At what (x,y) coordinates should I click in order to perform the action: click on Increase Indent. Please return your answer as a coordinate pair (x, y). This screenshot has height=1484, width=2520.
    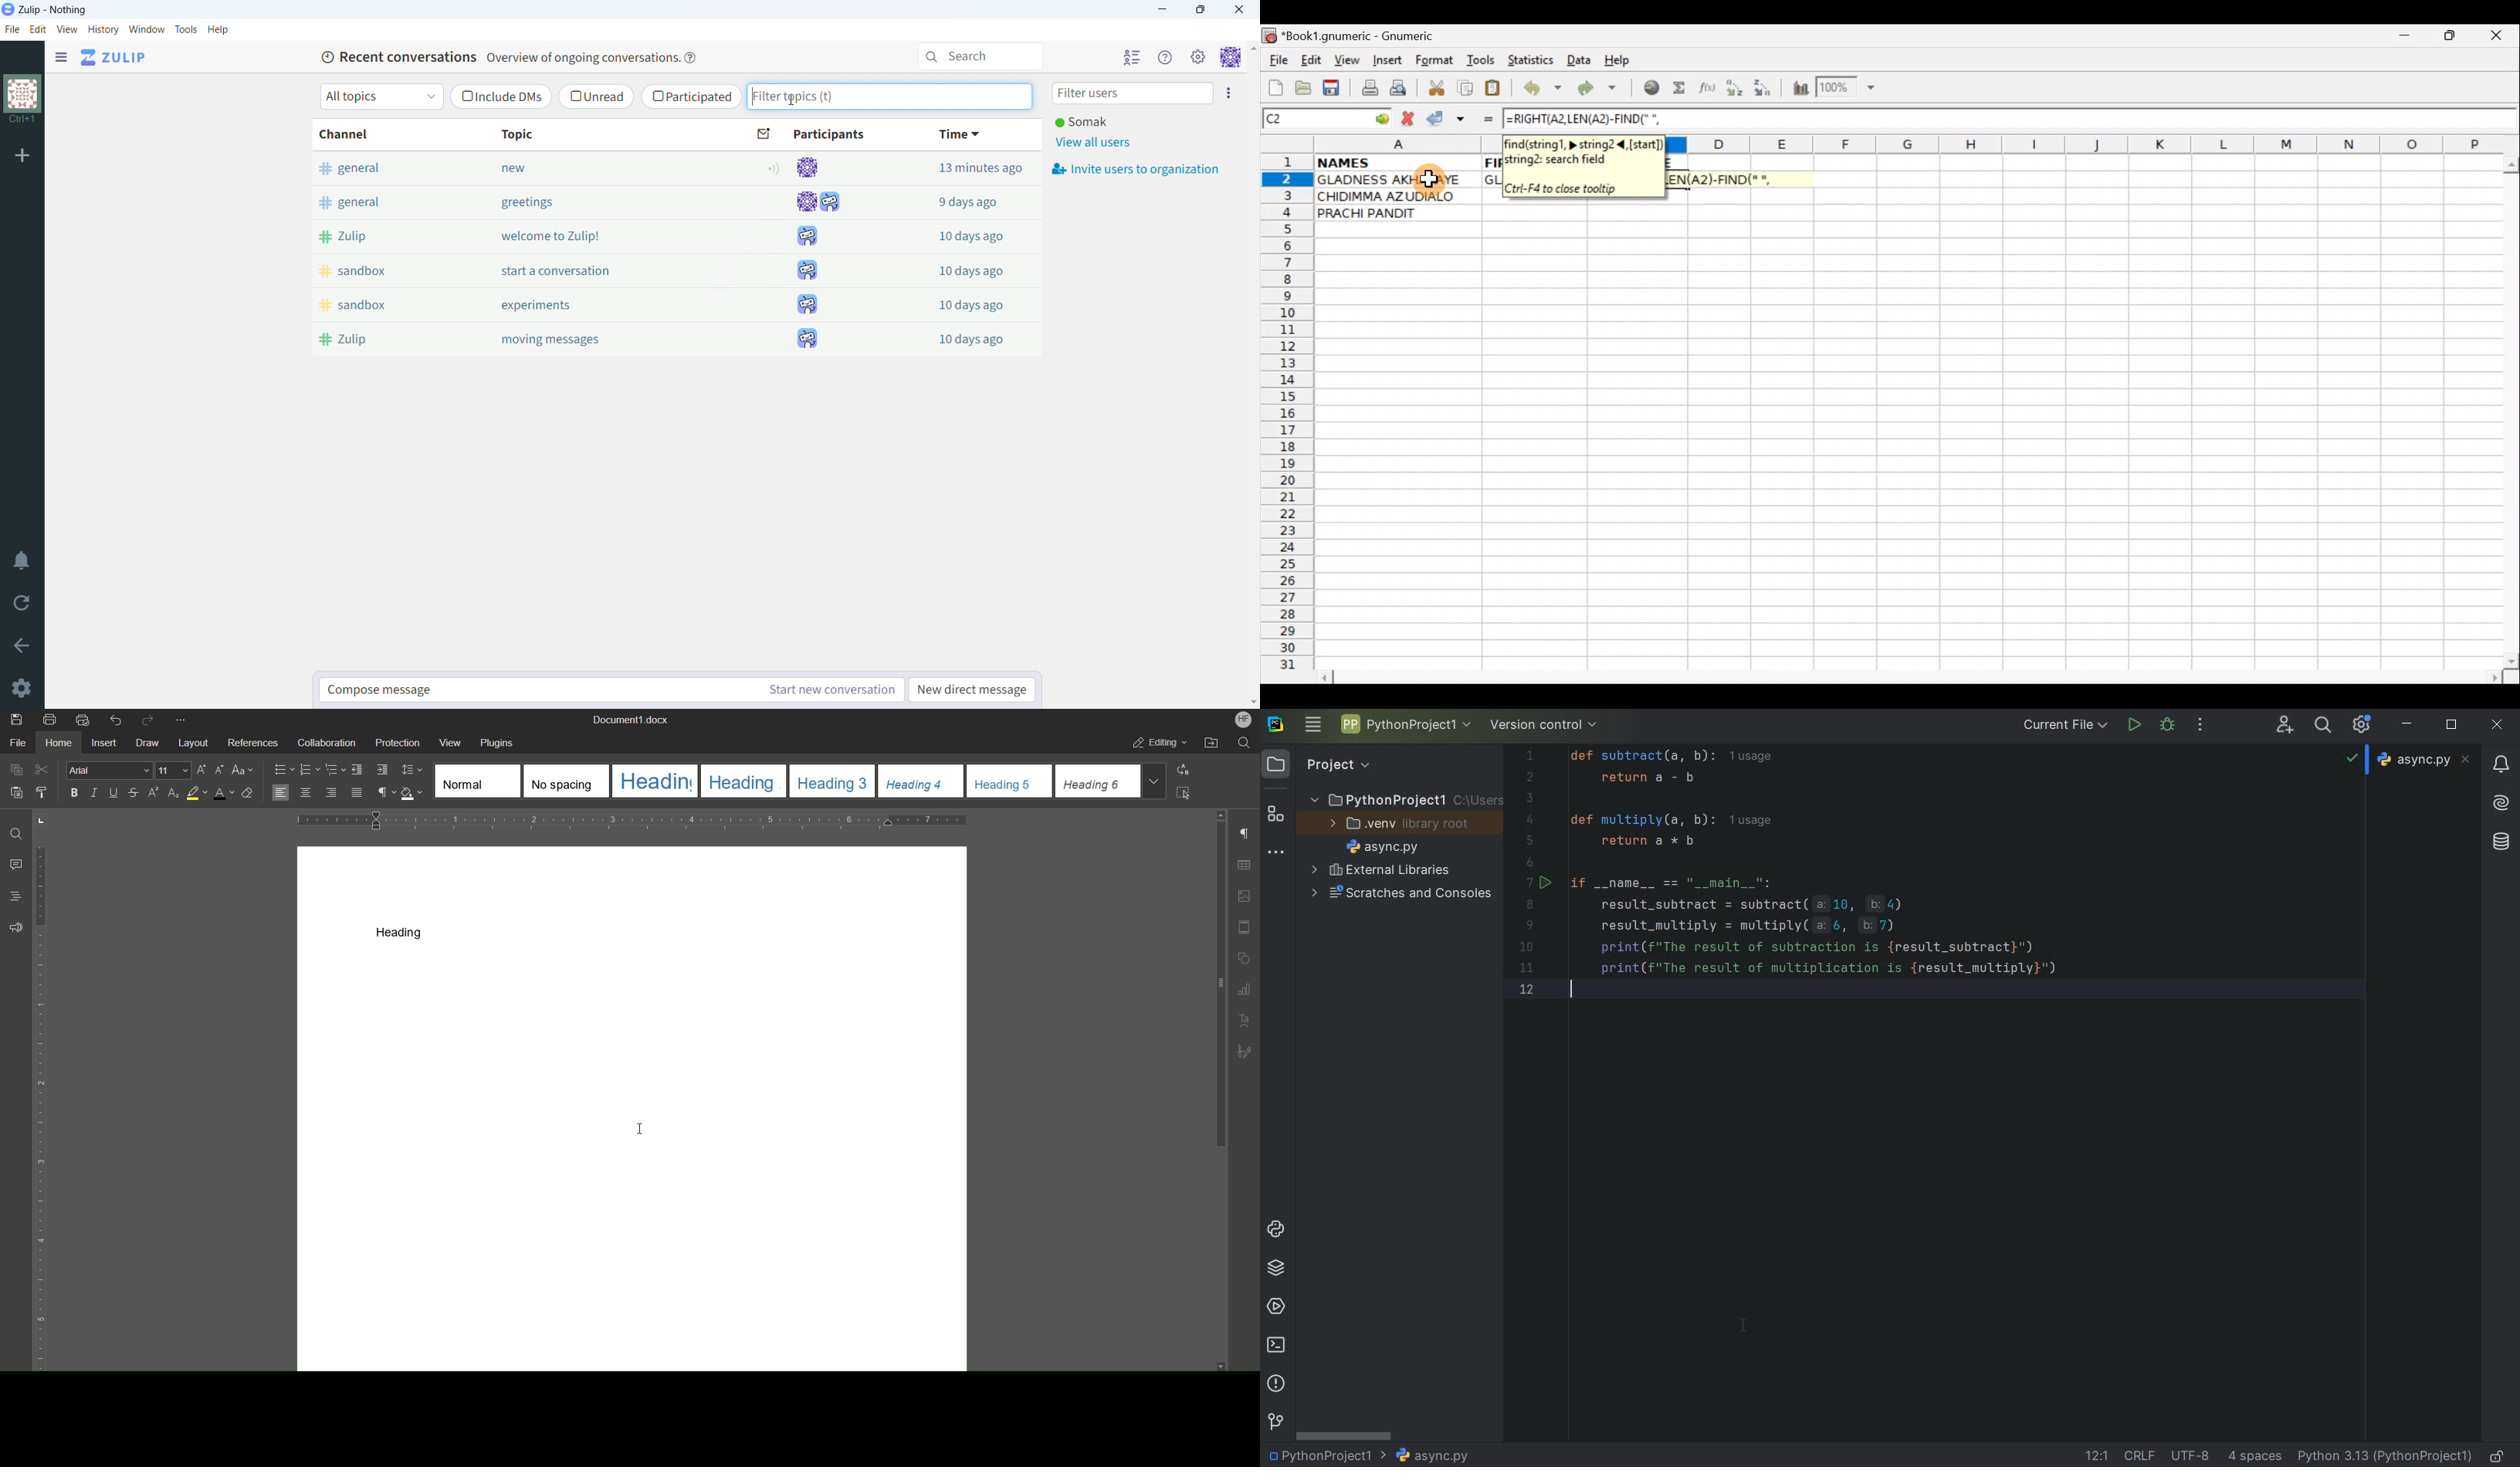
    Looking at the image, I should click on (383, 770).